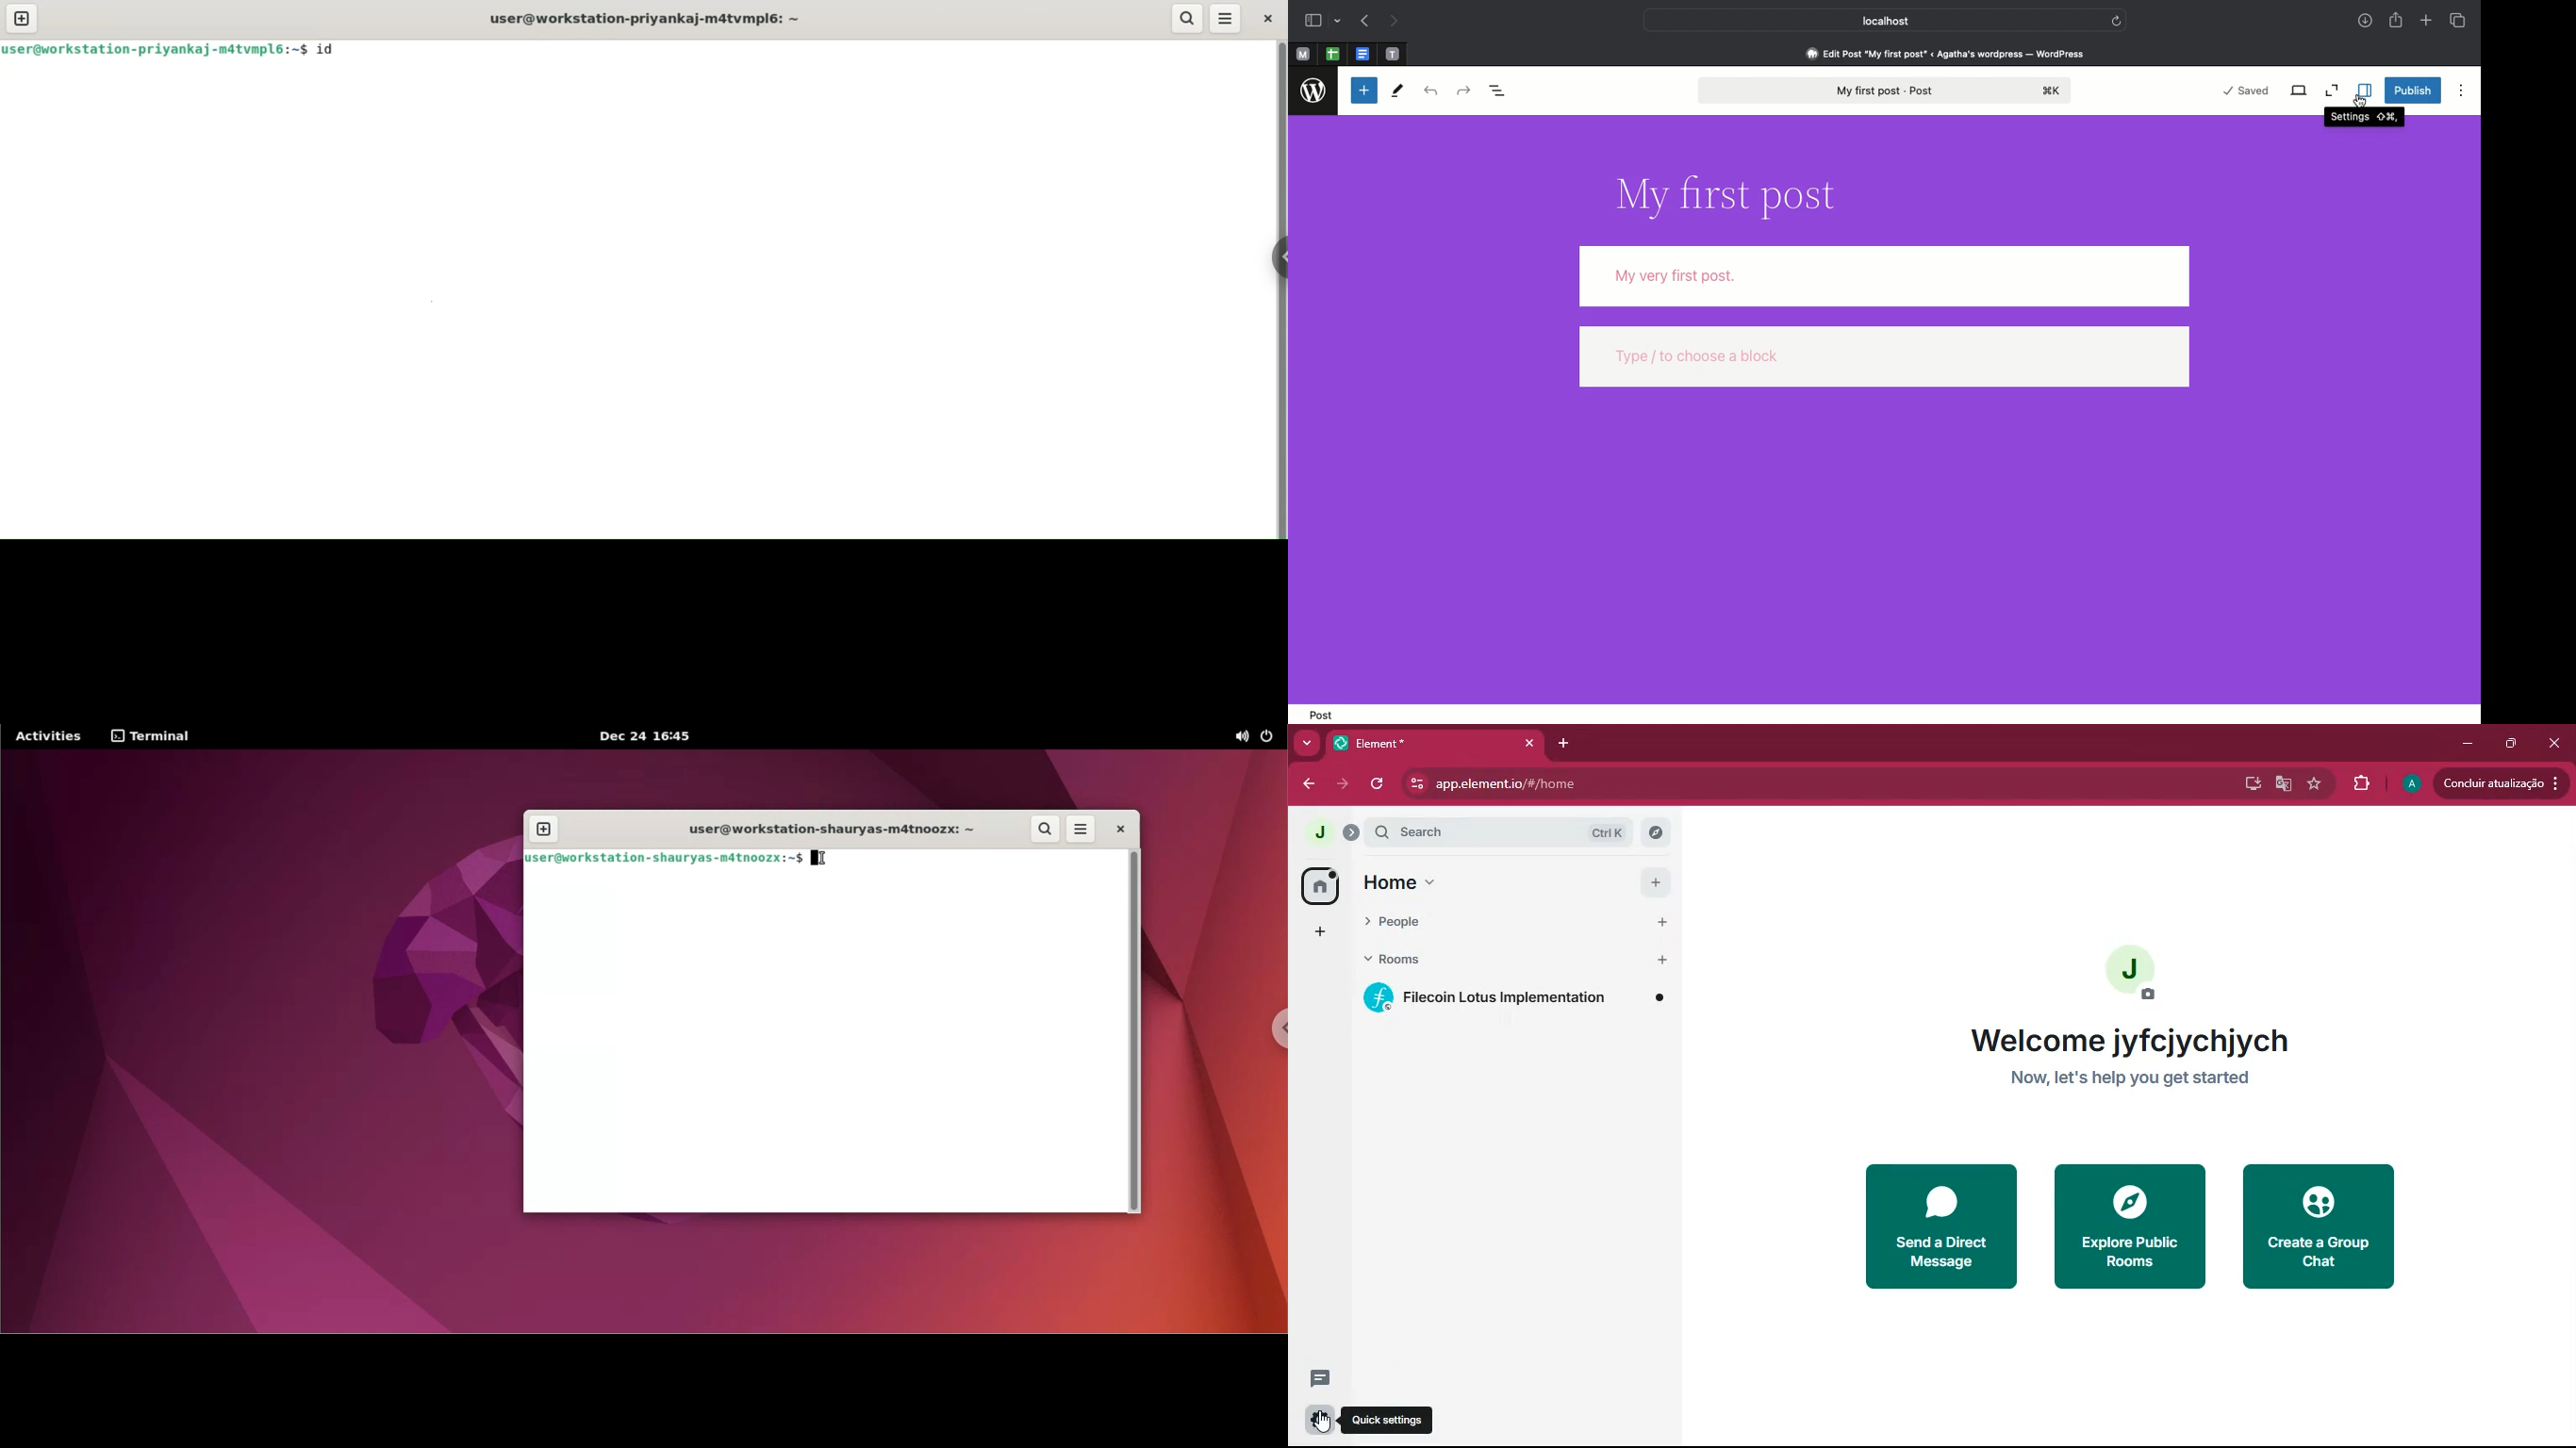 The width and height of the screenshot is (2576, 1456). I want to click on favourite, so click(2312, 784).